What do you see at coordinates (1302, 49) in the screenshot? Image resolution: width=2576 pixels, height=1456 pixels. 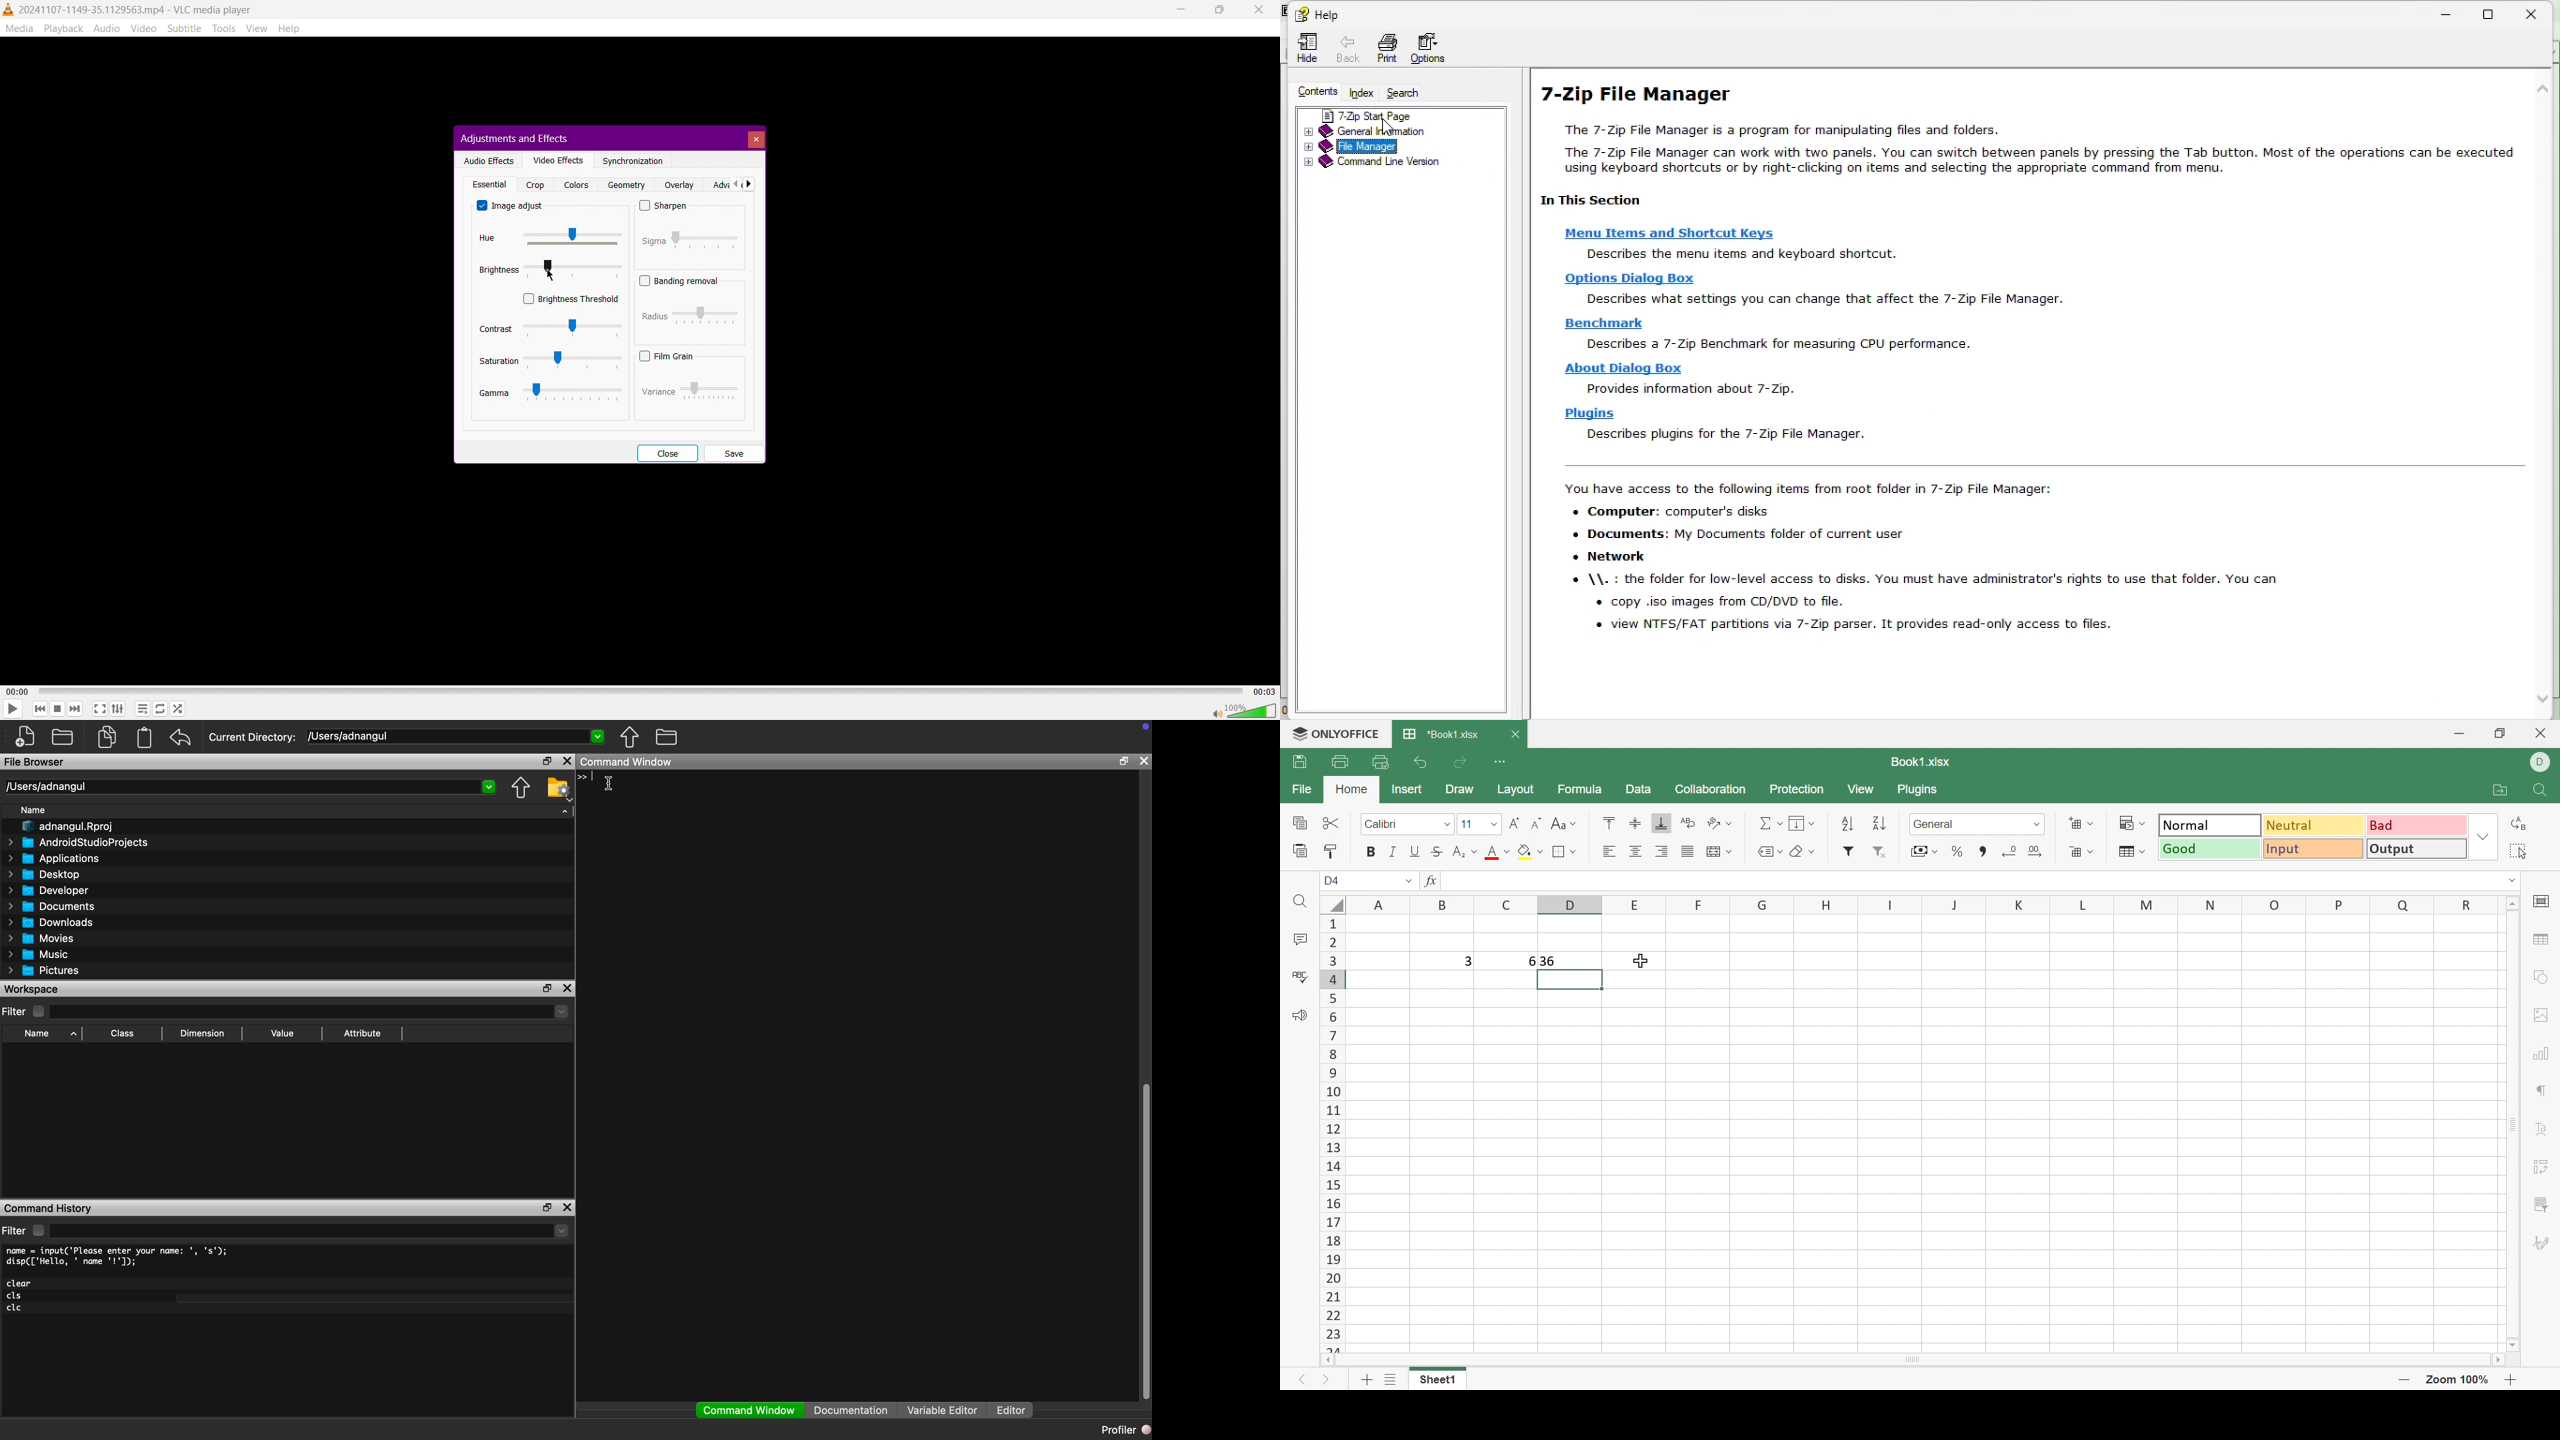 I see `hide` at bounding box center [1302, 49].